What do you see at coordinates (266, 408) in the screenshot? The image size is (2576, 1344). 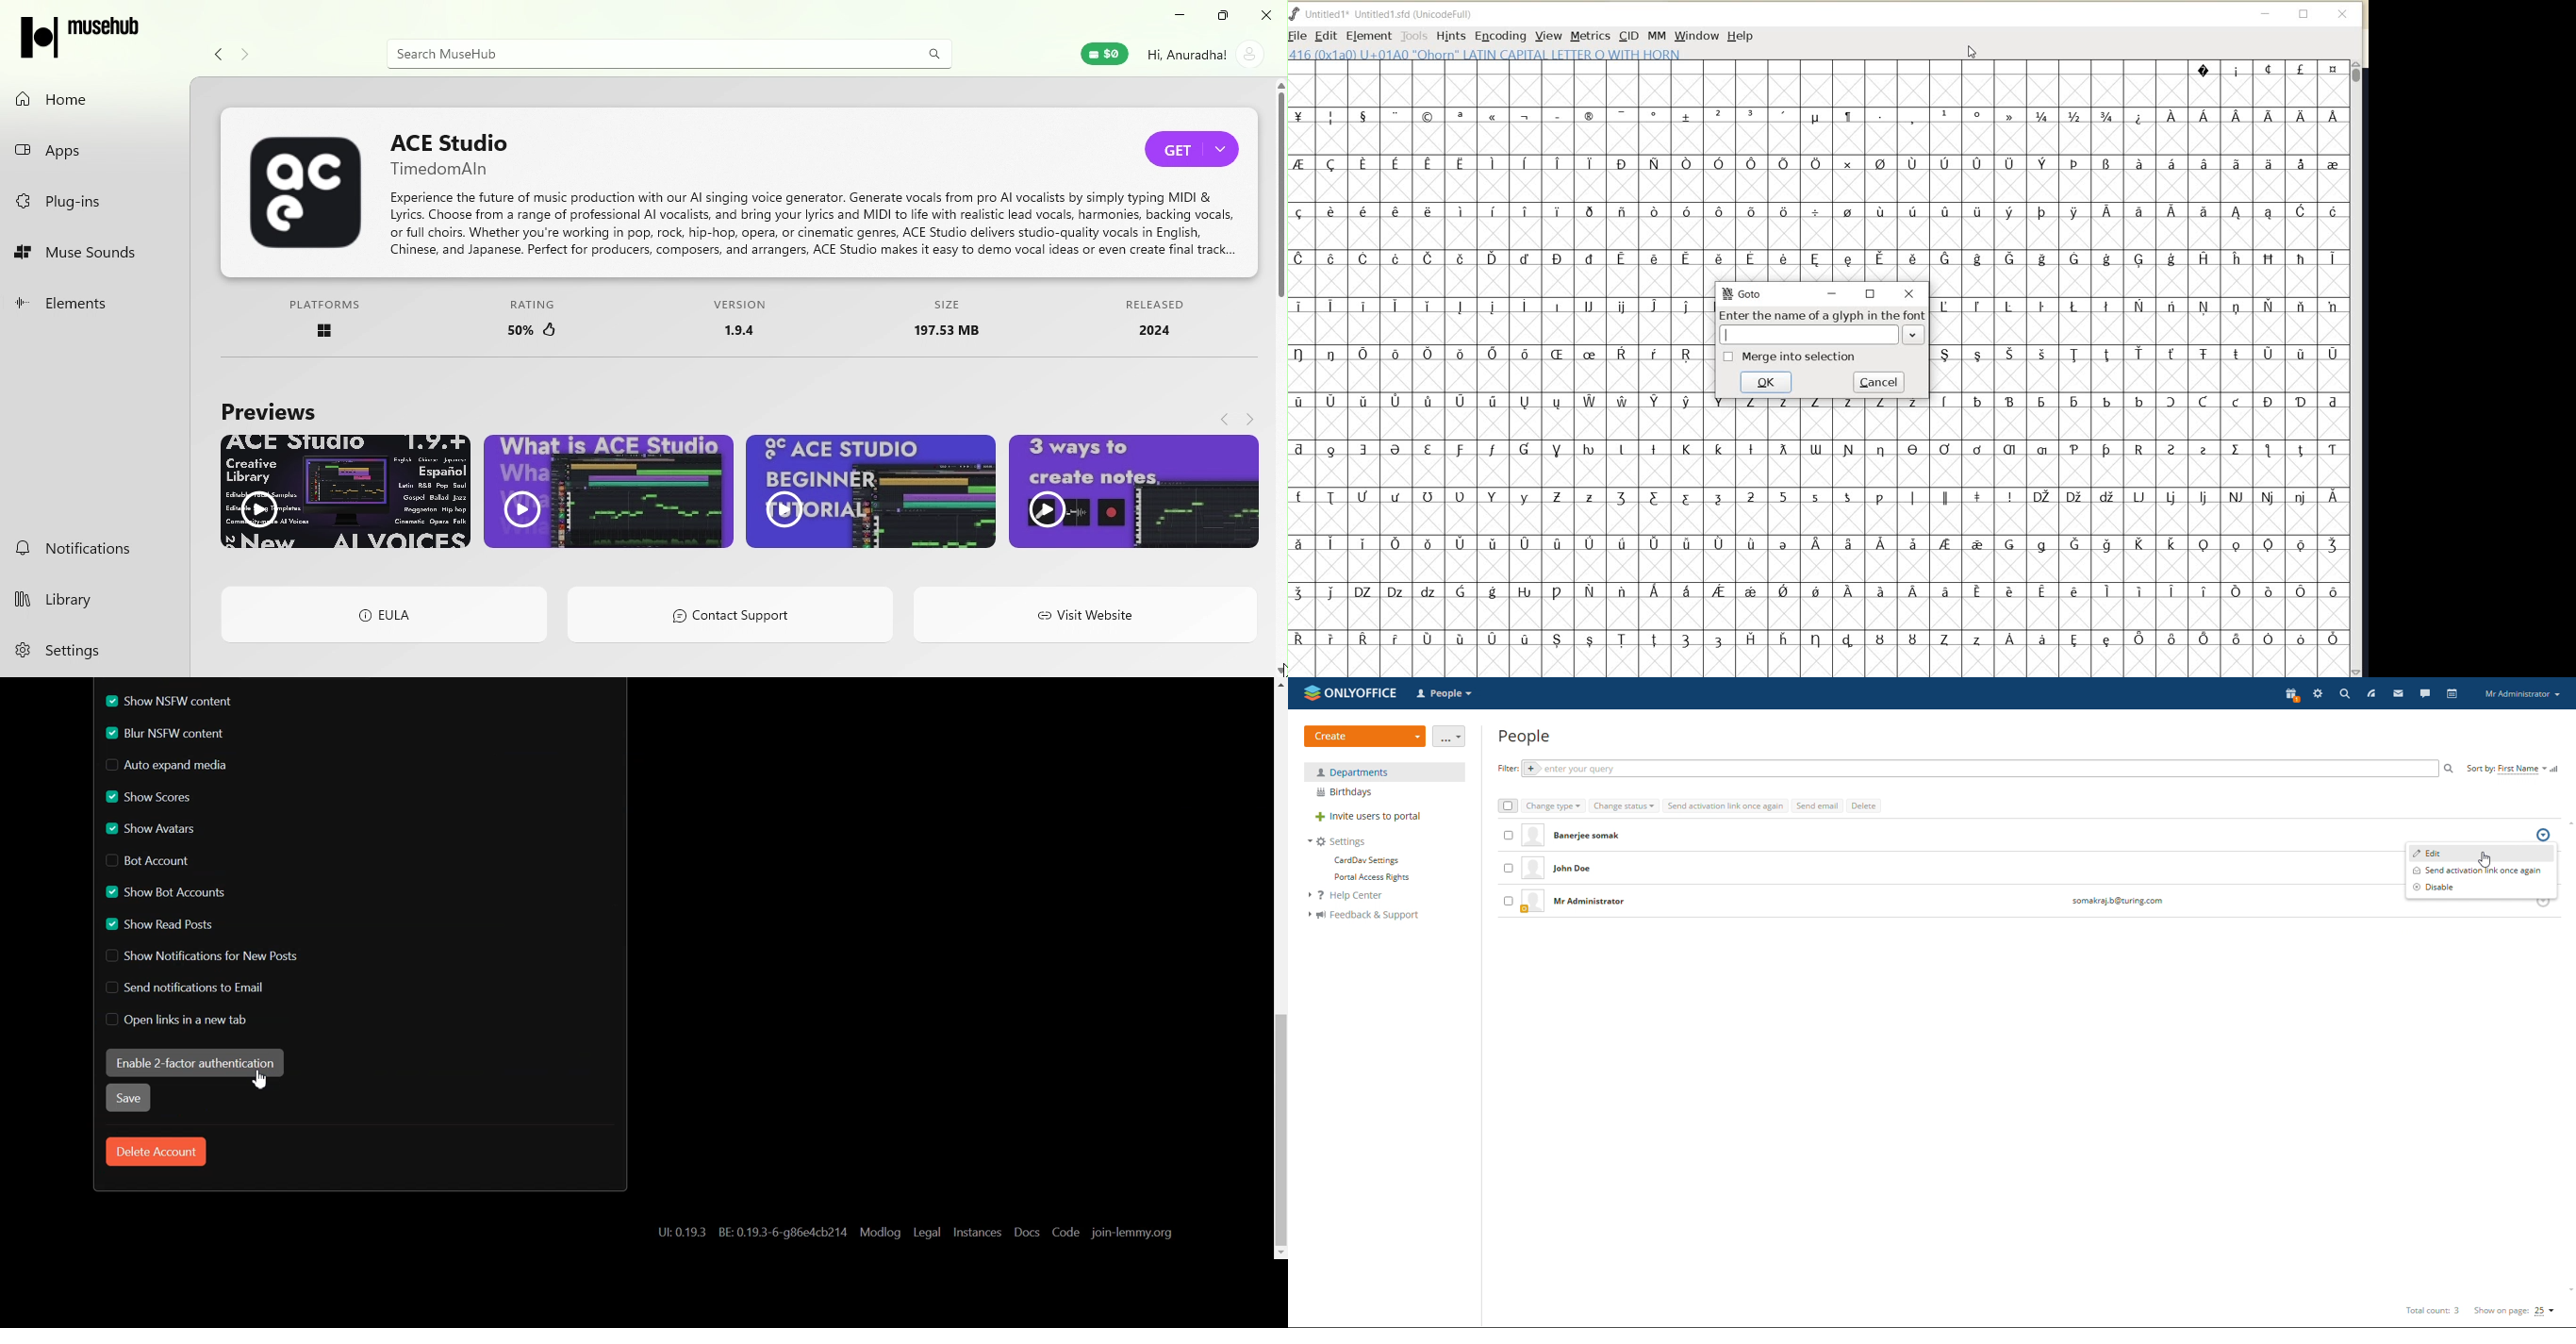 I see `Previews` at bounding box center [266, 408].